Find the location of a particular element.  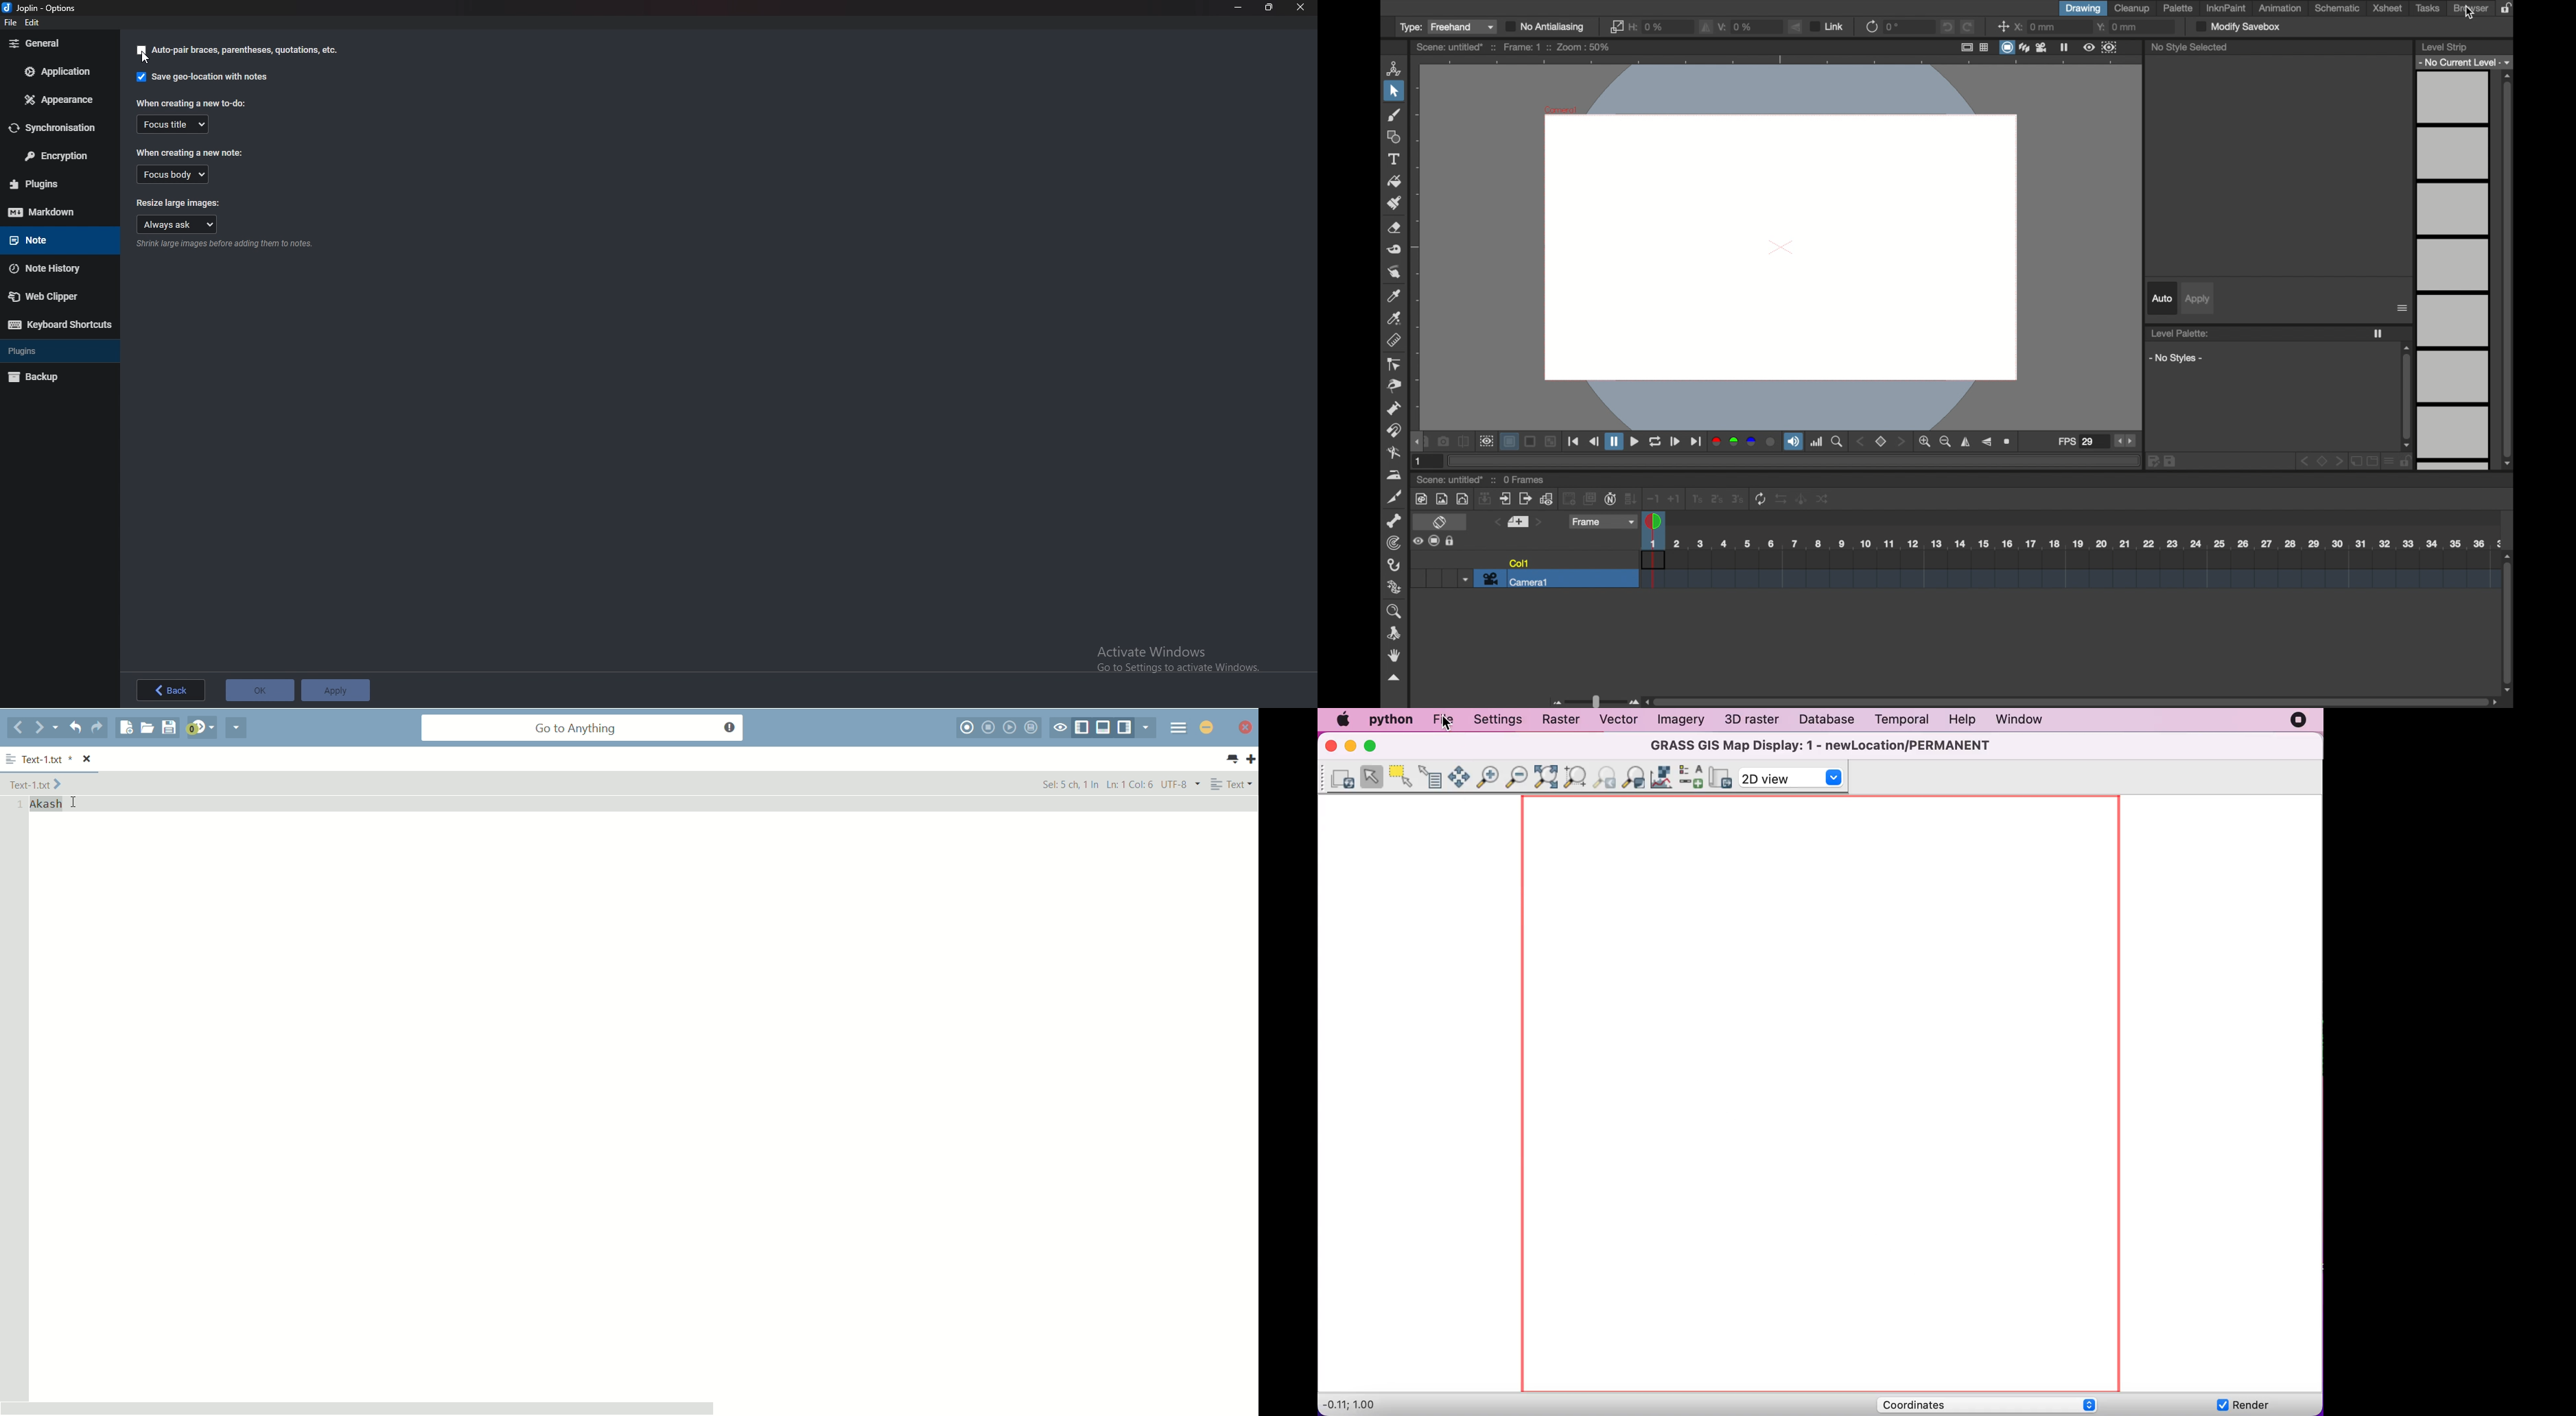

fps is located at coordinates (2076, 441).